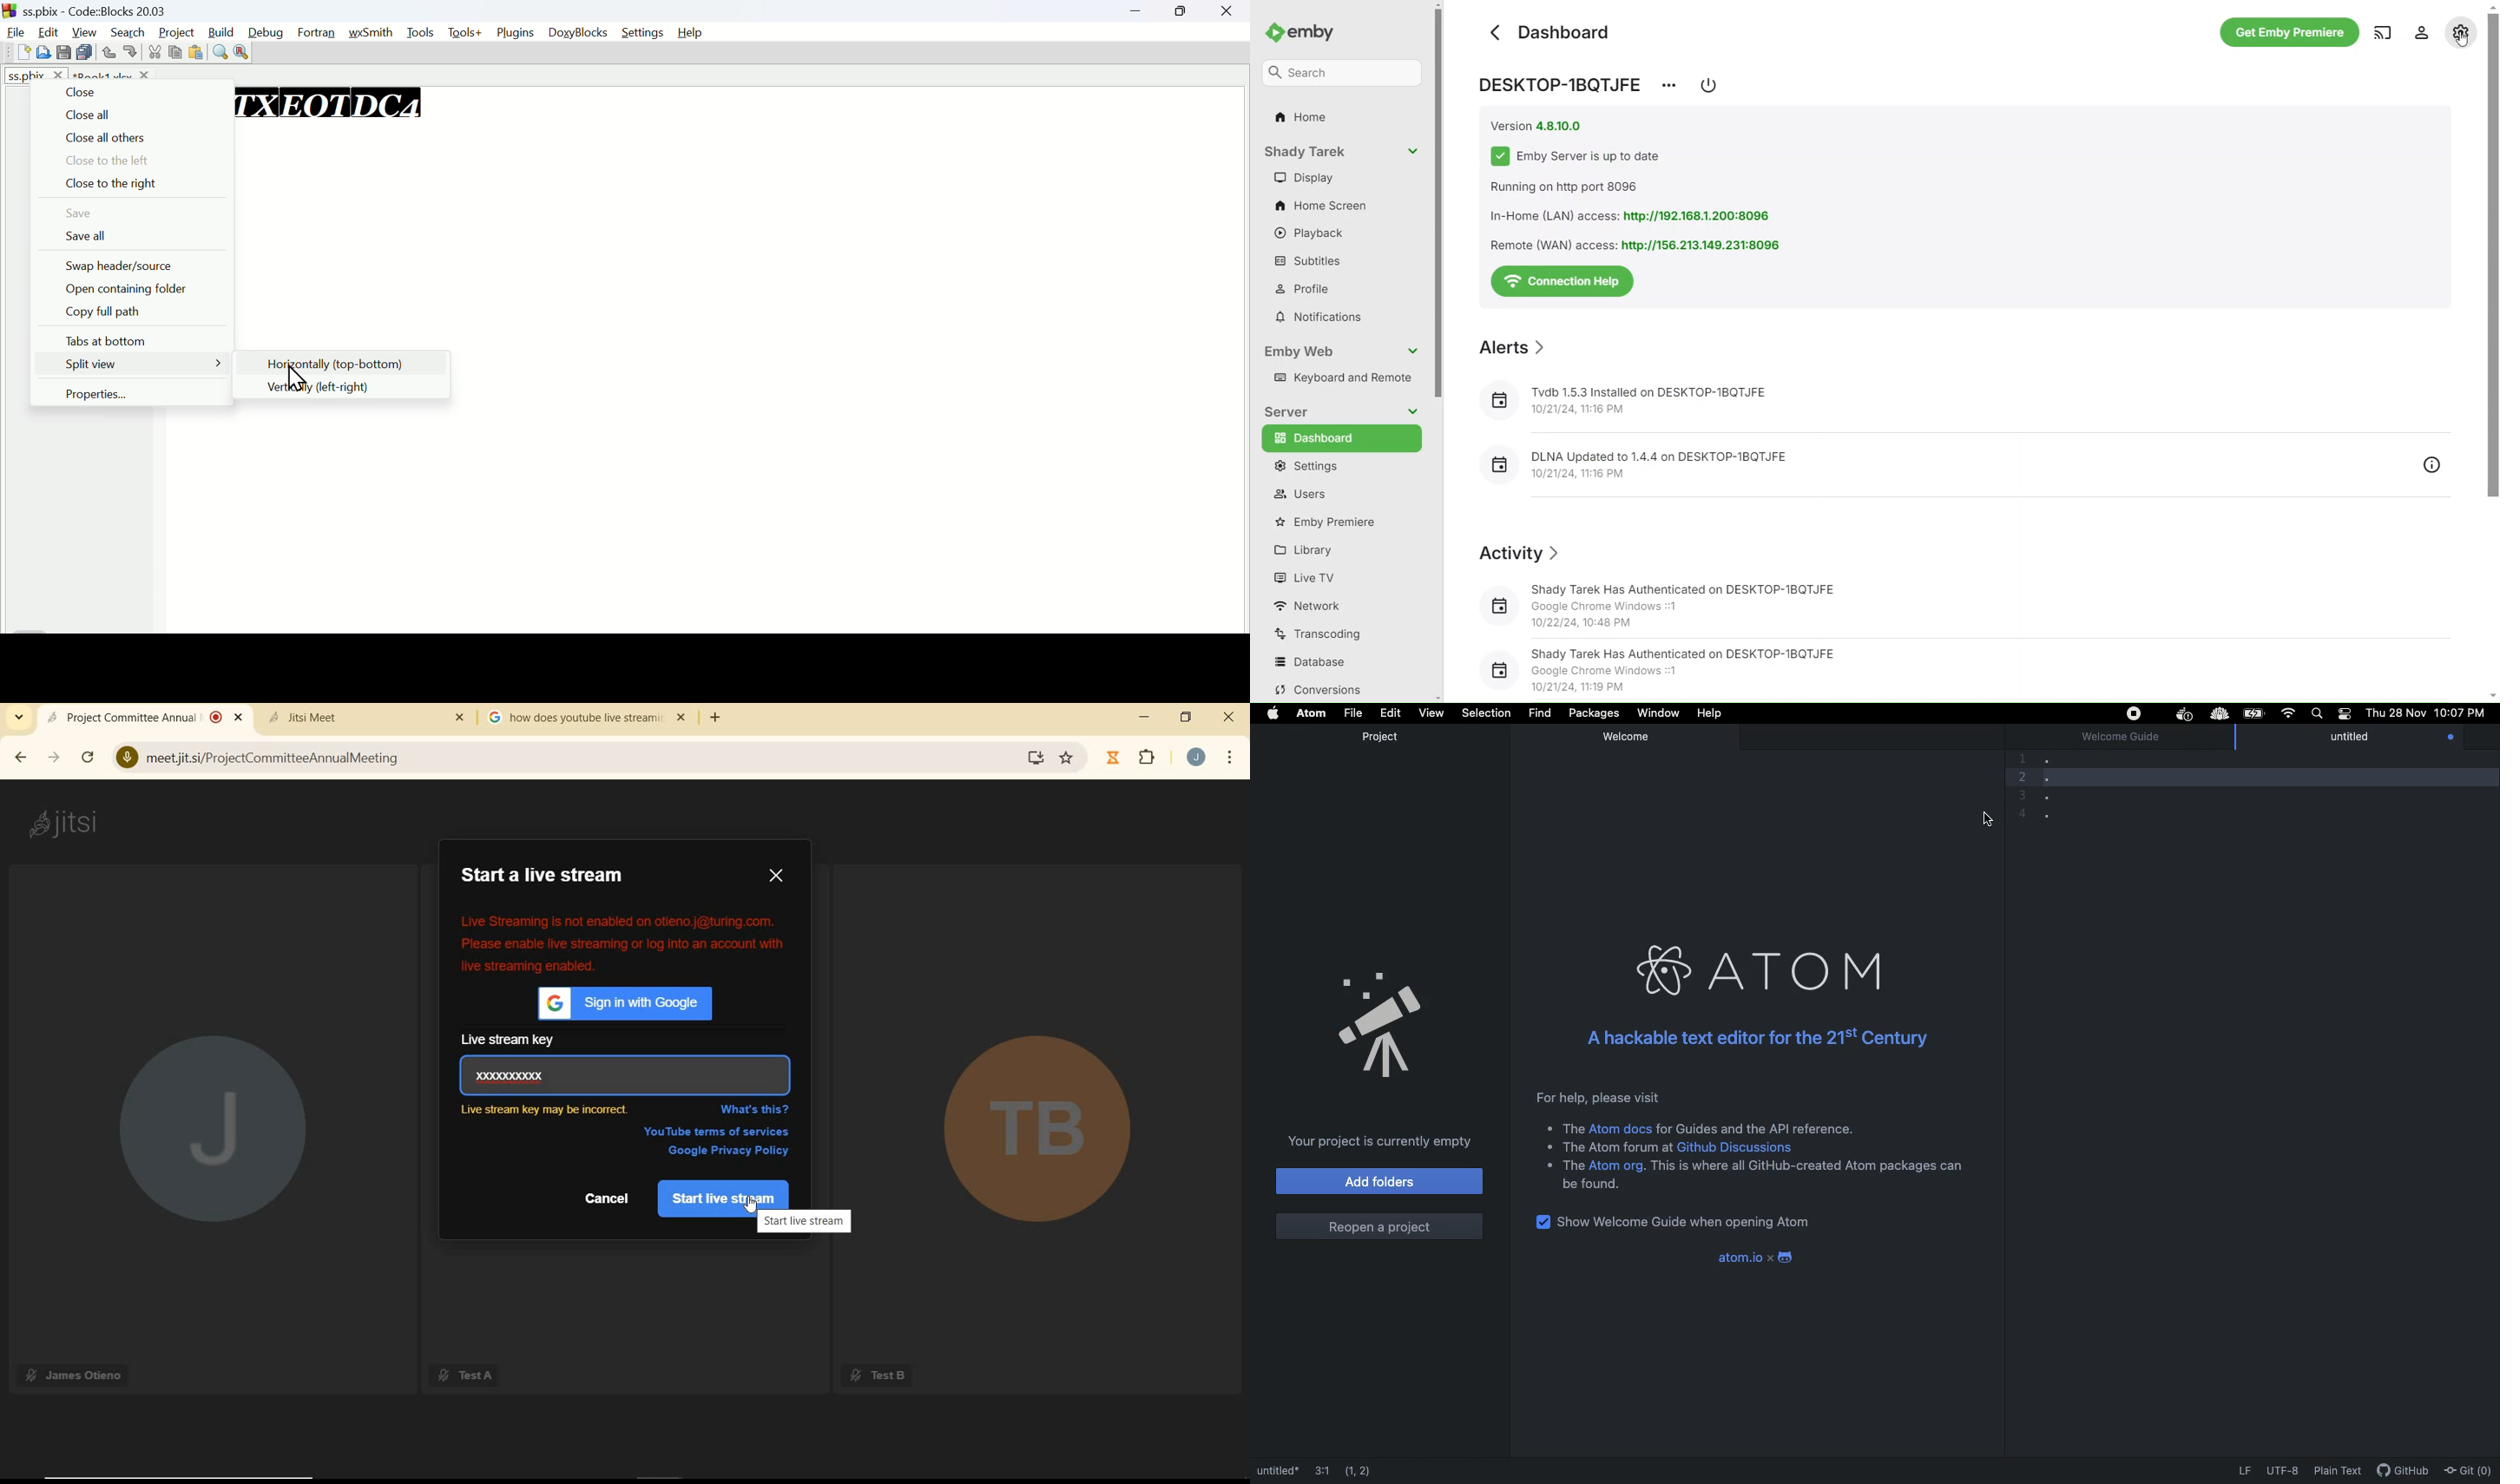 The height and width of the screenshot is (1484, 2520). Describe the element at coordinates (174, 31) in the screenshot. I see `Project` at that location.